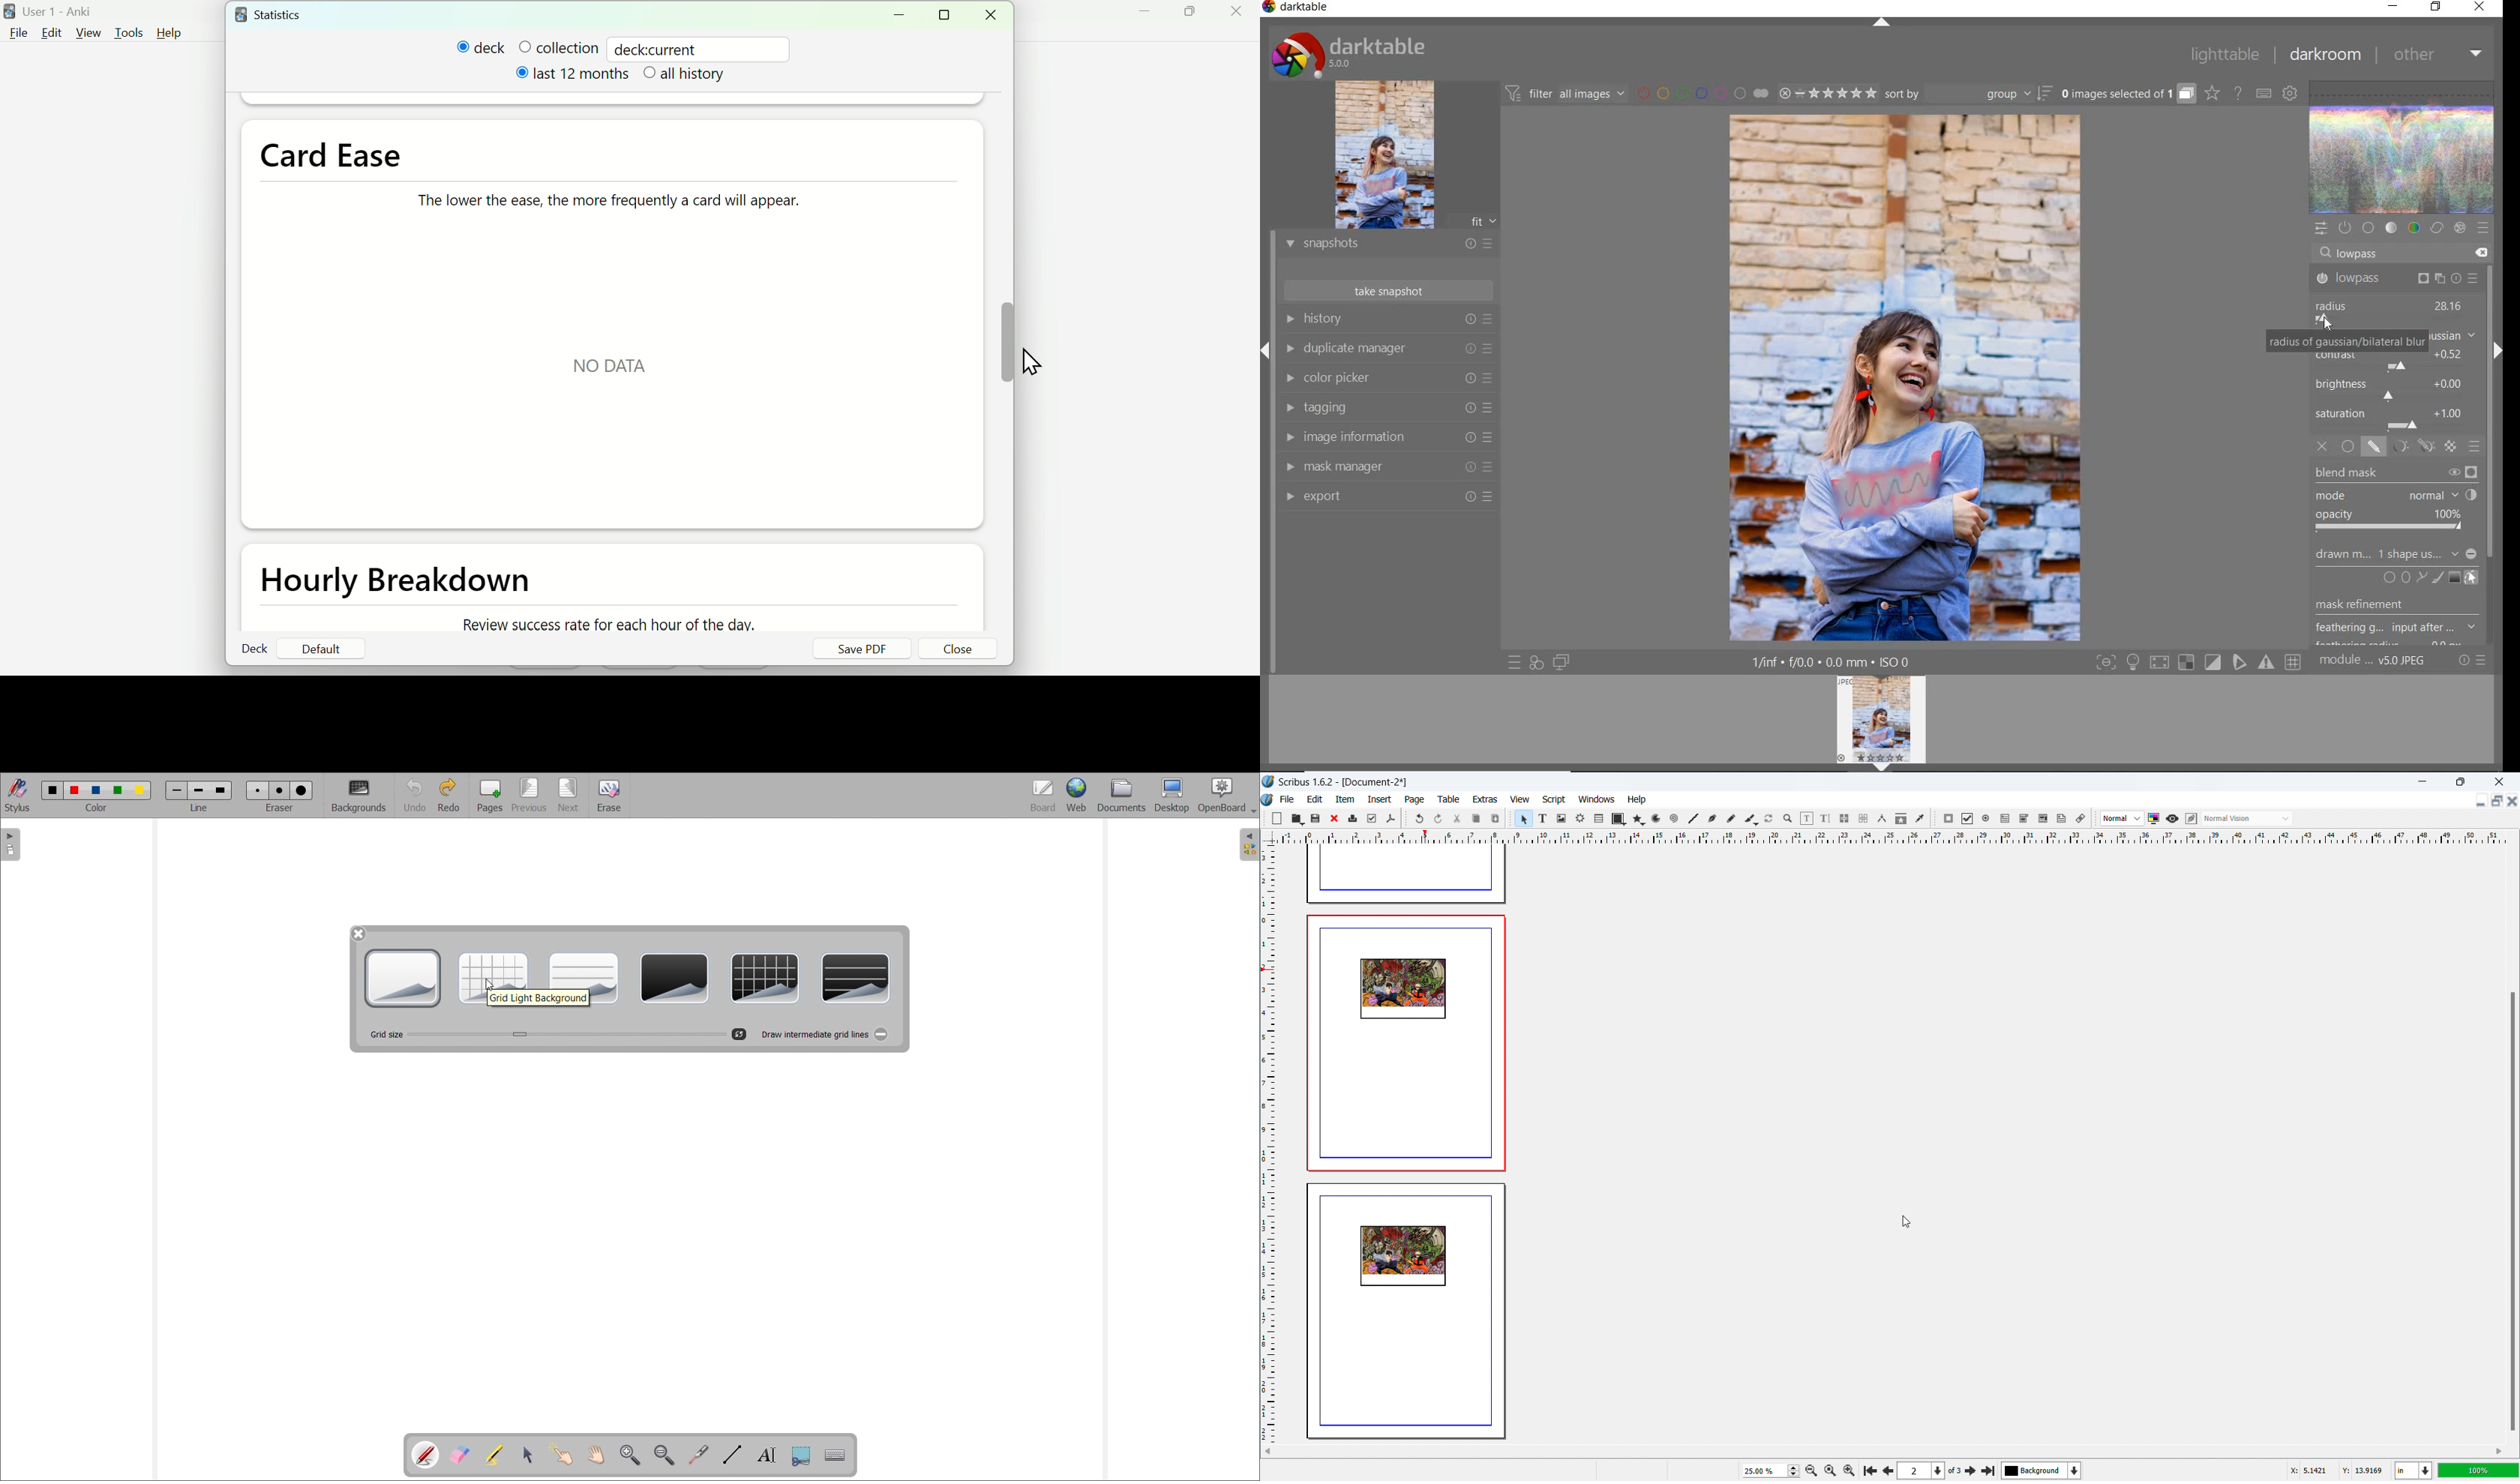  What do you see at coordinates (2328, 325) in the screenshot?
I see `cursor position` at bounding box center [2328, 325].